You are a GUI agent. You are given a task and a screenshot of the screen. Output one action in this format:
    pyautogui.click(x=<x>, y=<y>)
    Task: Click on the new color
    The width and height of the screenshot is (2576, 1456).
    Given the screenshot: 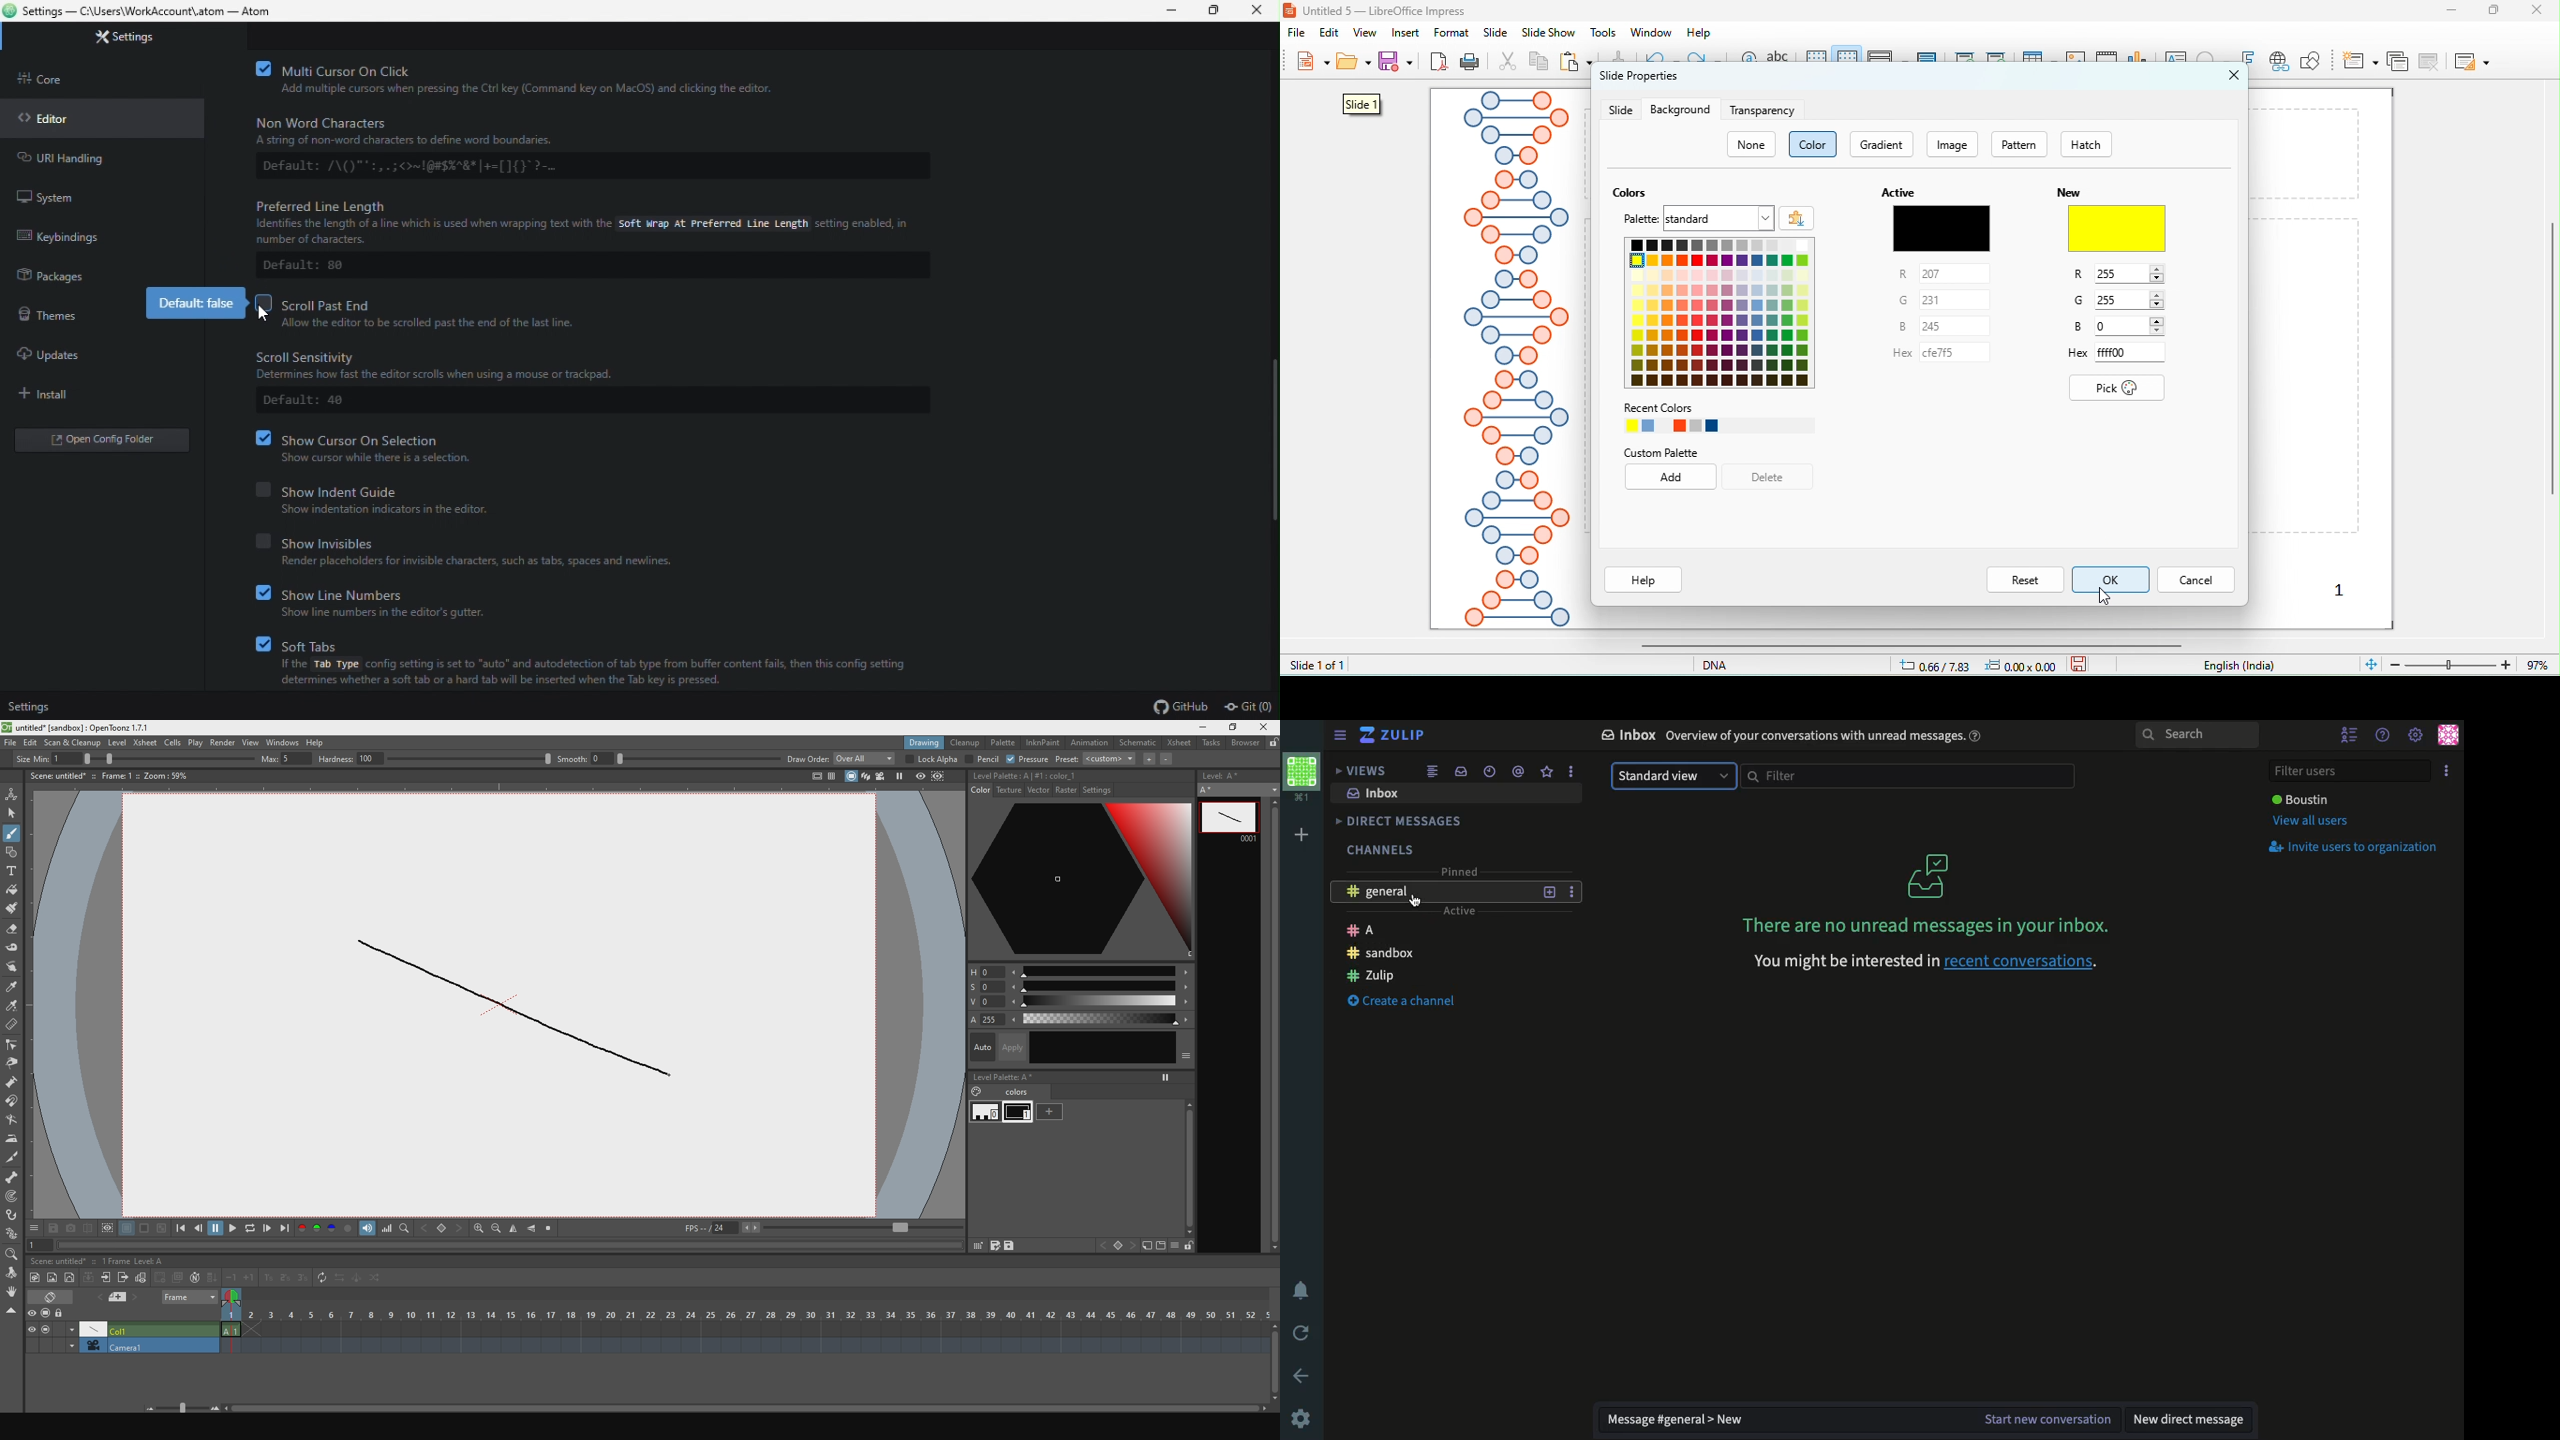 What is the action you would take?
    pyautogui.click(x=2118, y=230)
    